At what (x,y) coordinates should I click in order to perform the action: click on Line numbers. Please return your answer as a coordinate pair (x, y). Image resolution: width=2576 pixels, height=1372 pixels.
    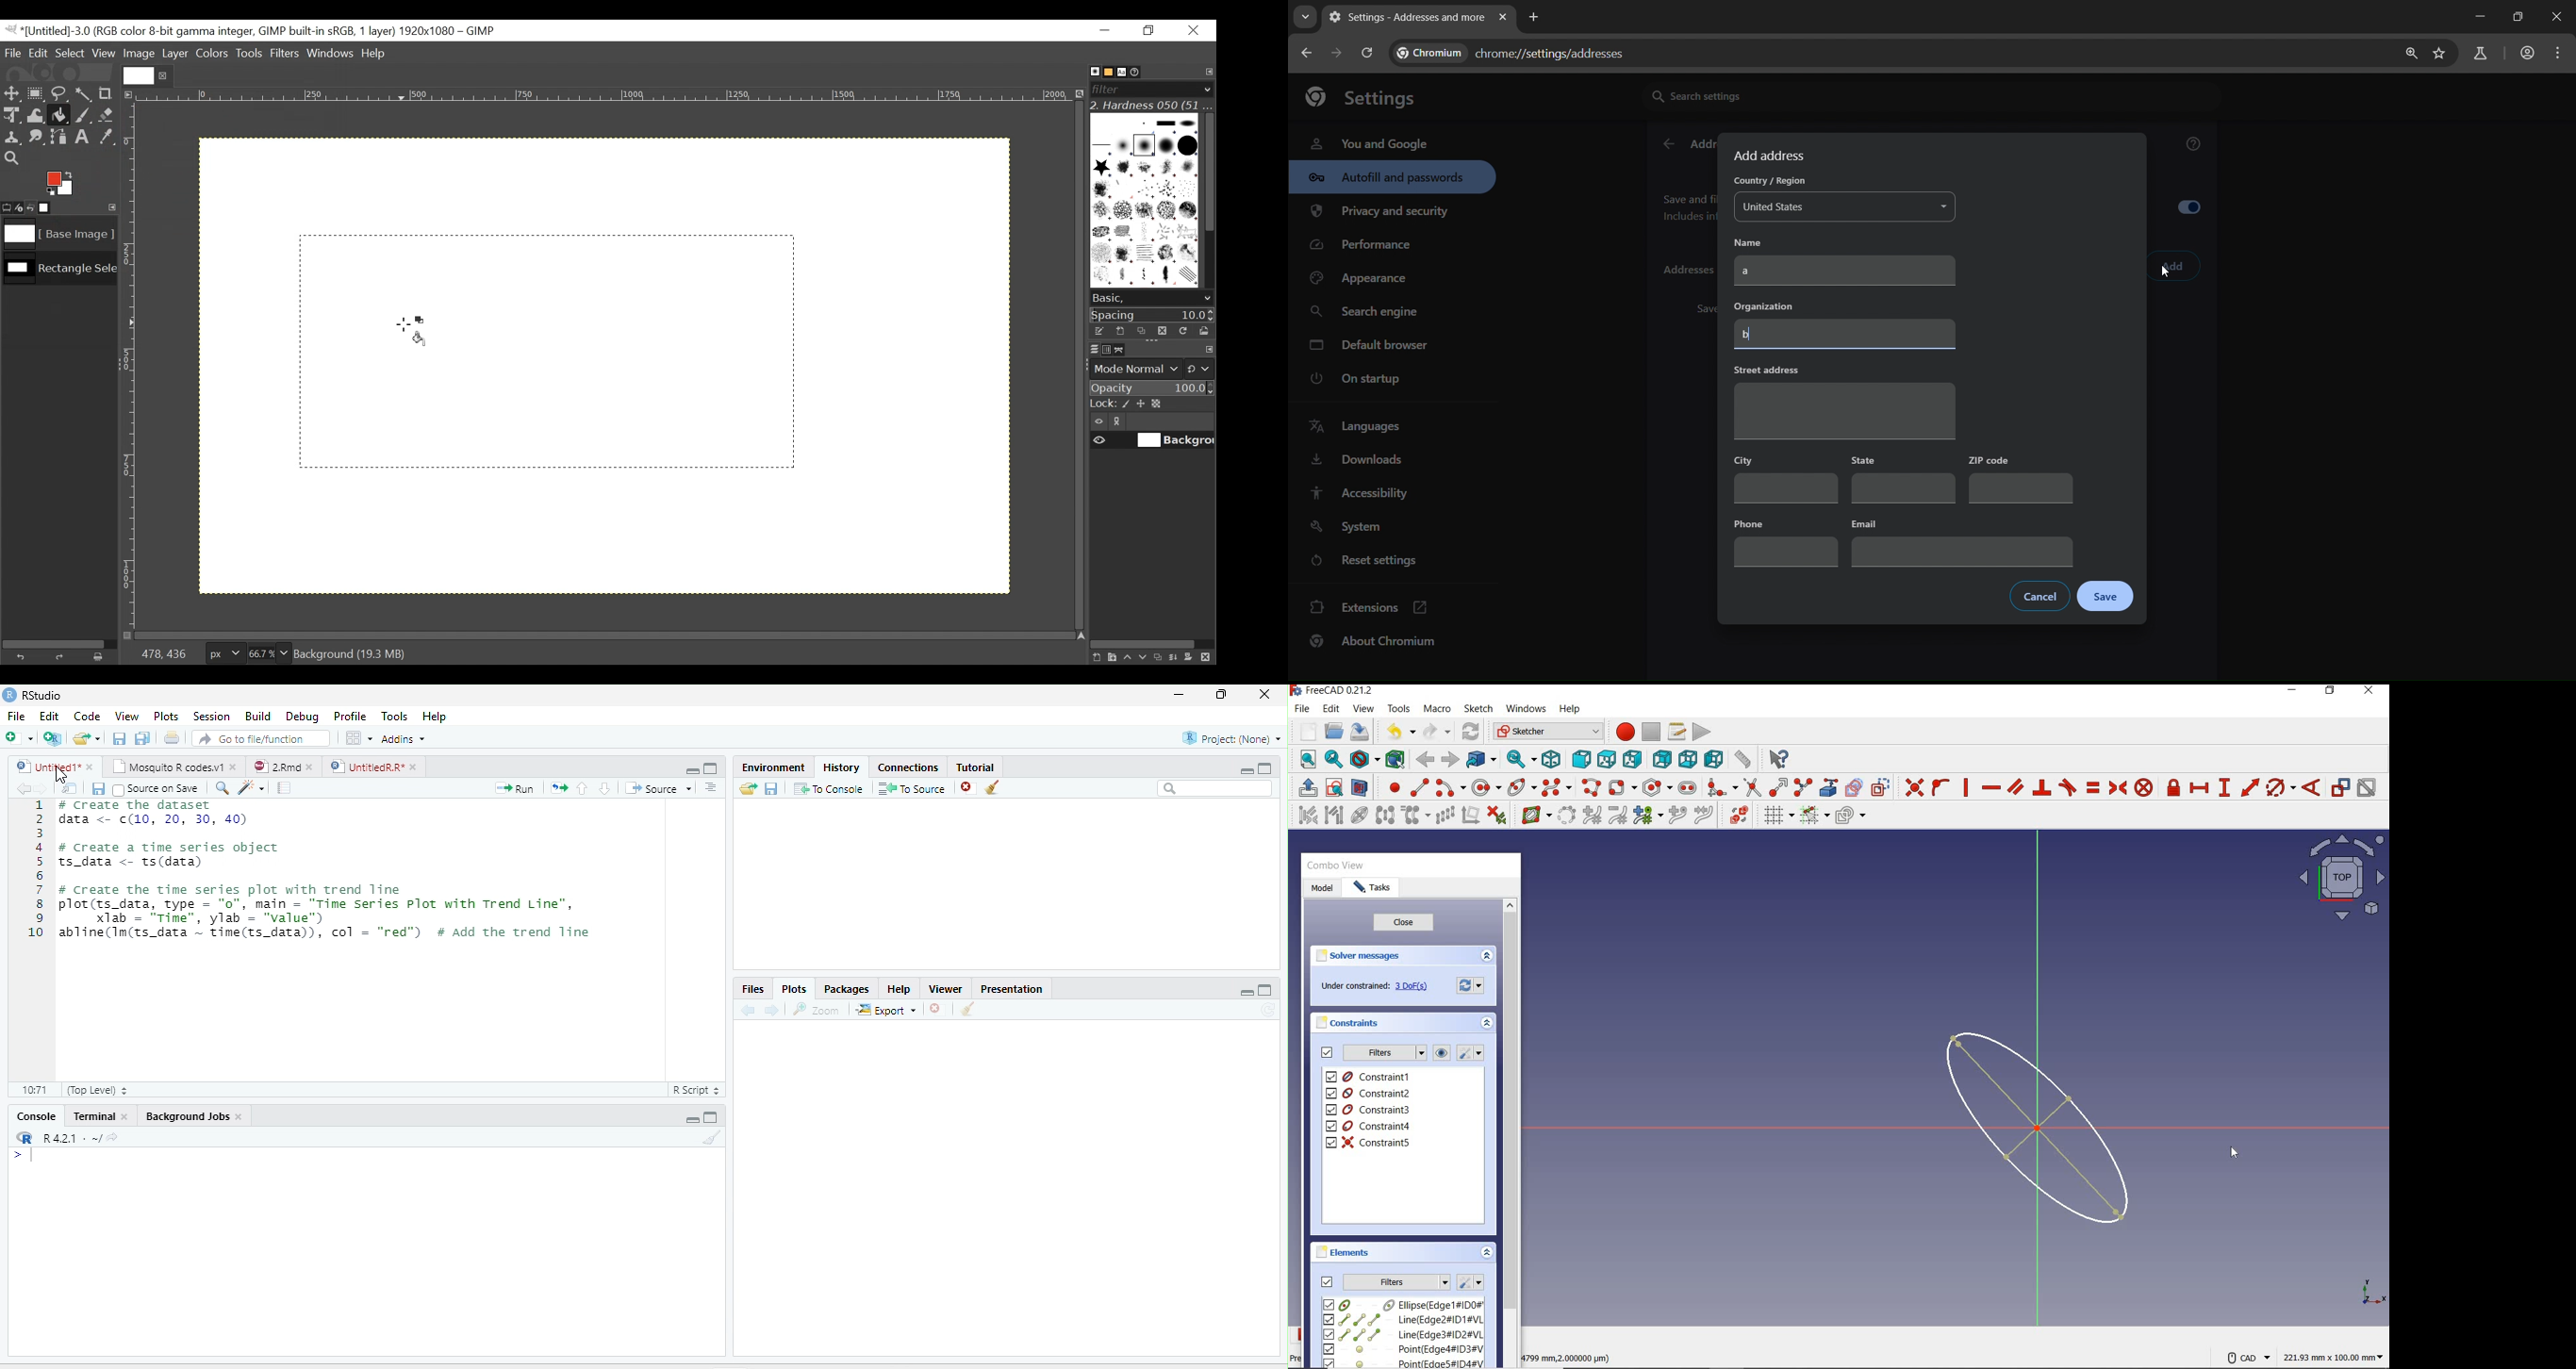
    Looking at the image, I should click on (36, 871).